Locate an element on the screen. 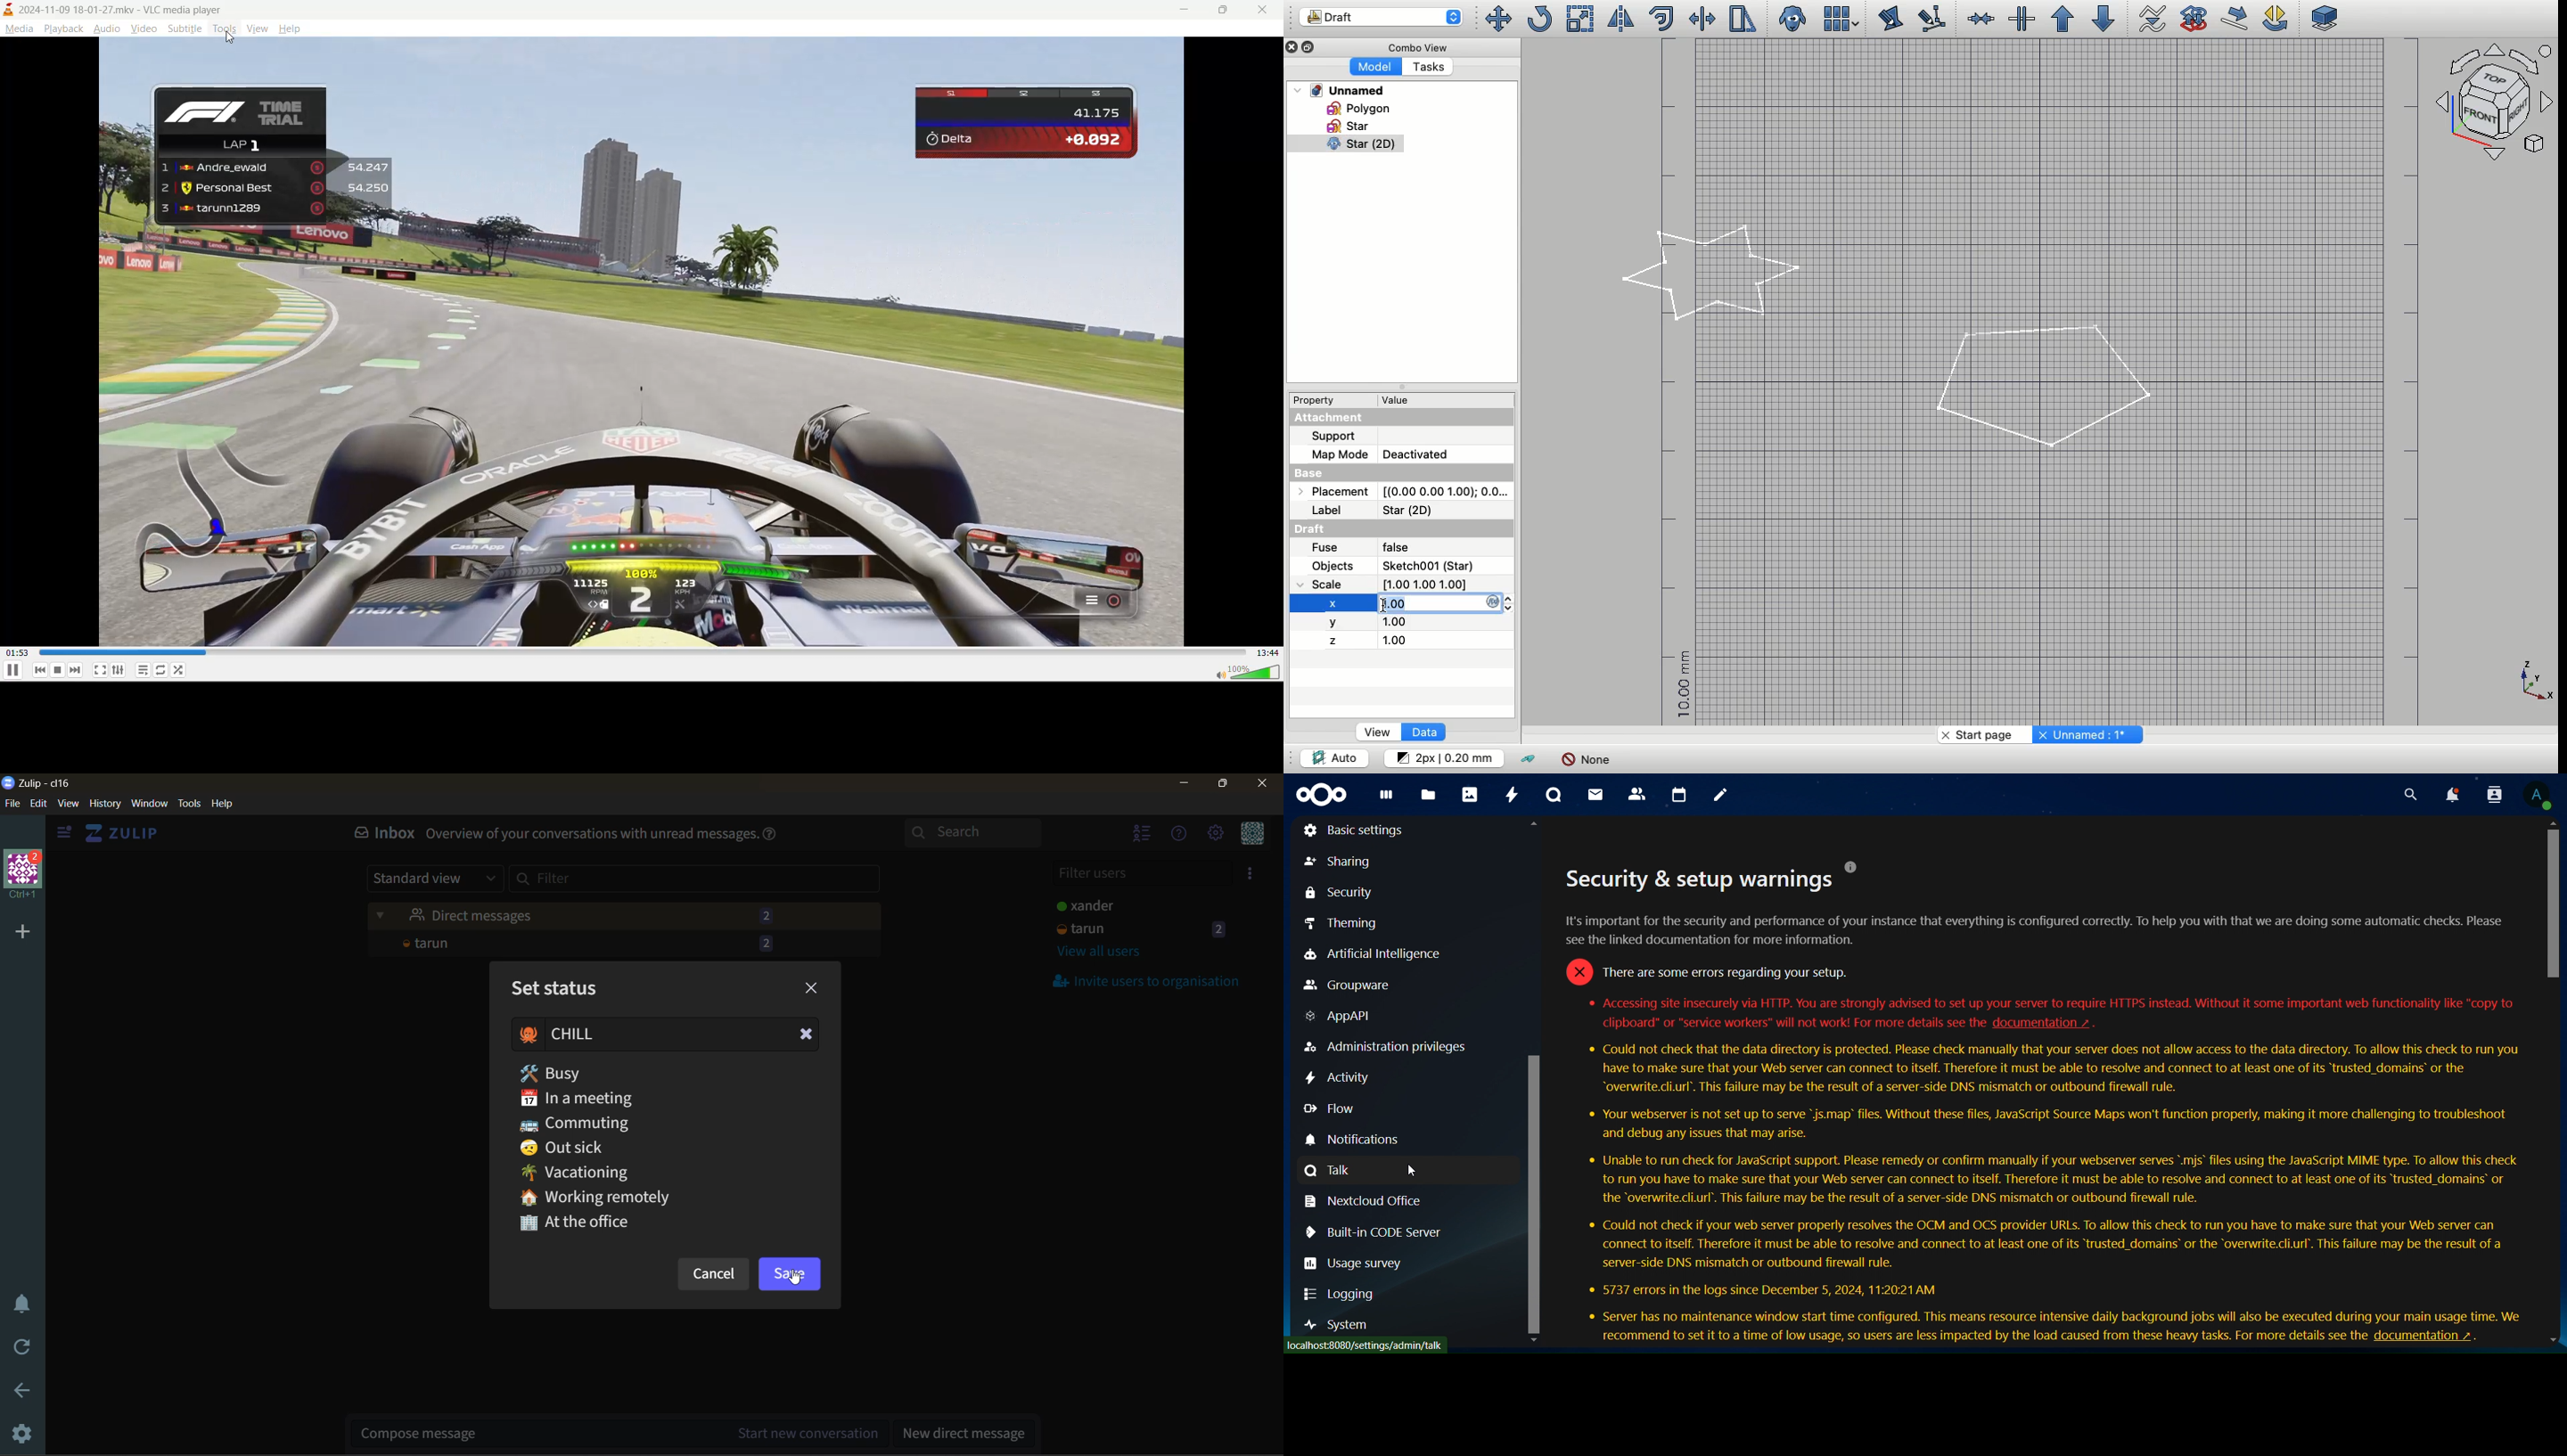 The height and width of the screenshot is (1456, 2576). files is located at coordinates (1431, 795).